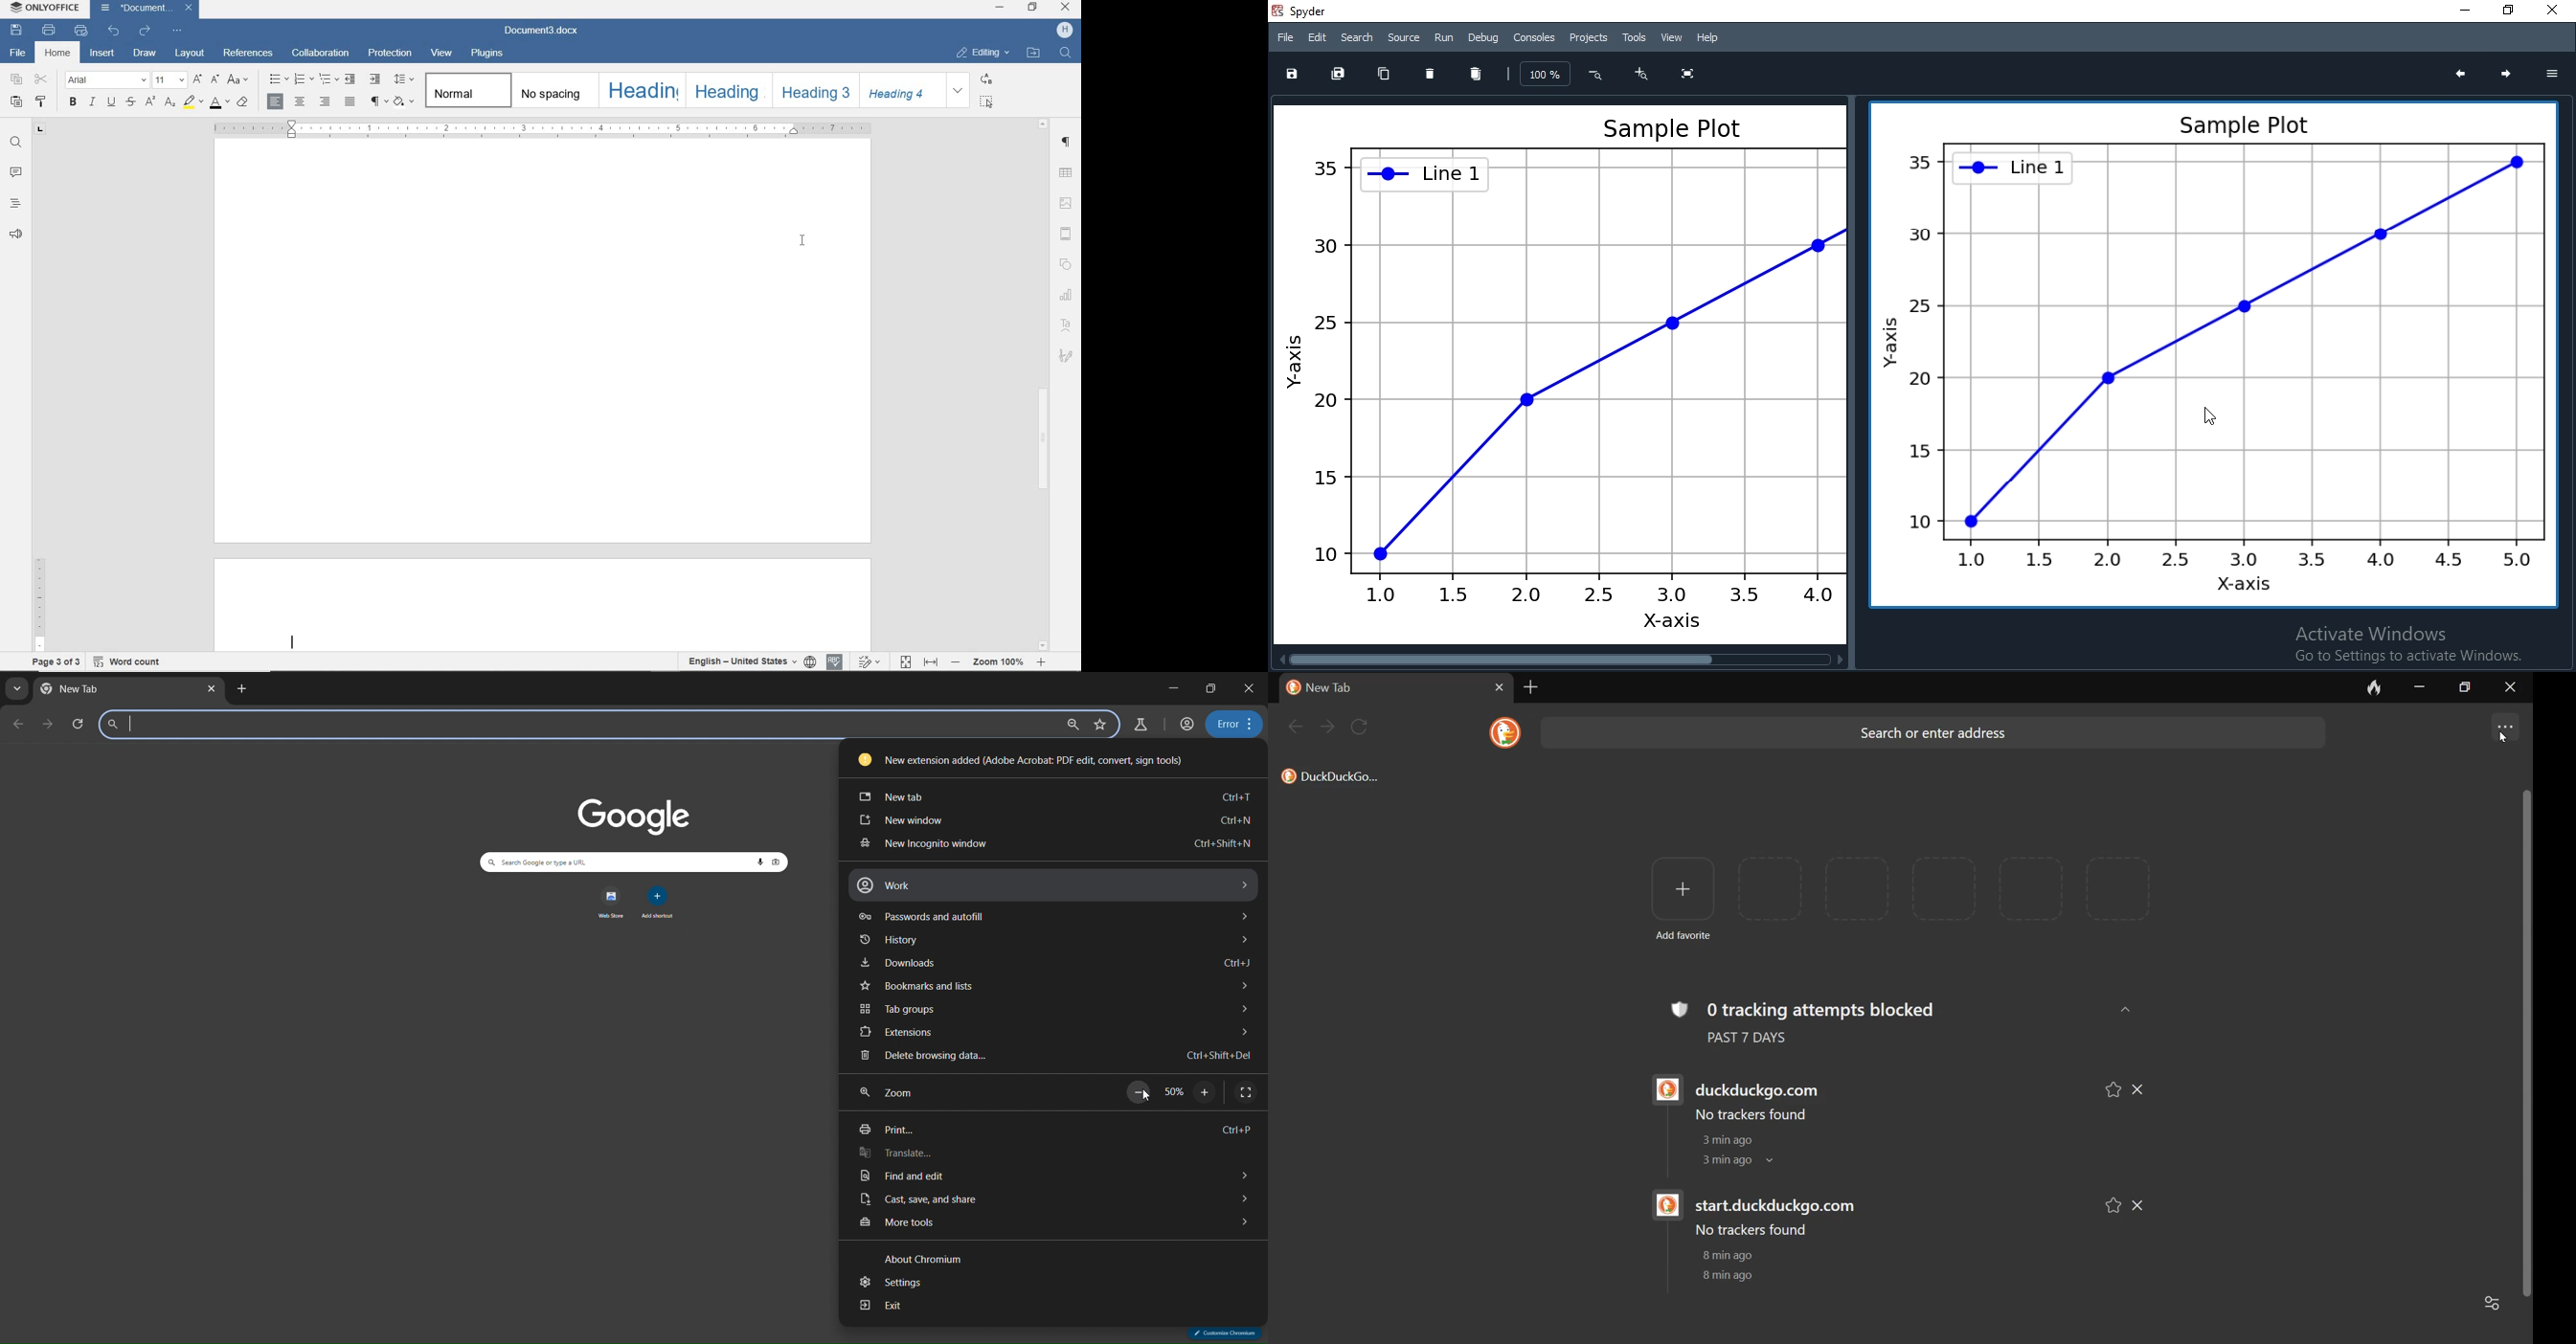 This screenshot has width=2576, height=1344. Describe the element at coordinates (303, 80) in the screenshot. I see `NUMBERING` at that location.